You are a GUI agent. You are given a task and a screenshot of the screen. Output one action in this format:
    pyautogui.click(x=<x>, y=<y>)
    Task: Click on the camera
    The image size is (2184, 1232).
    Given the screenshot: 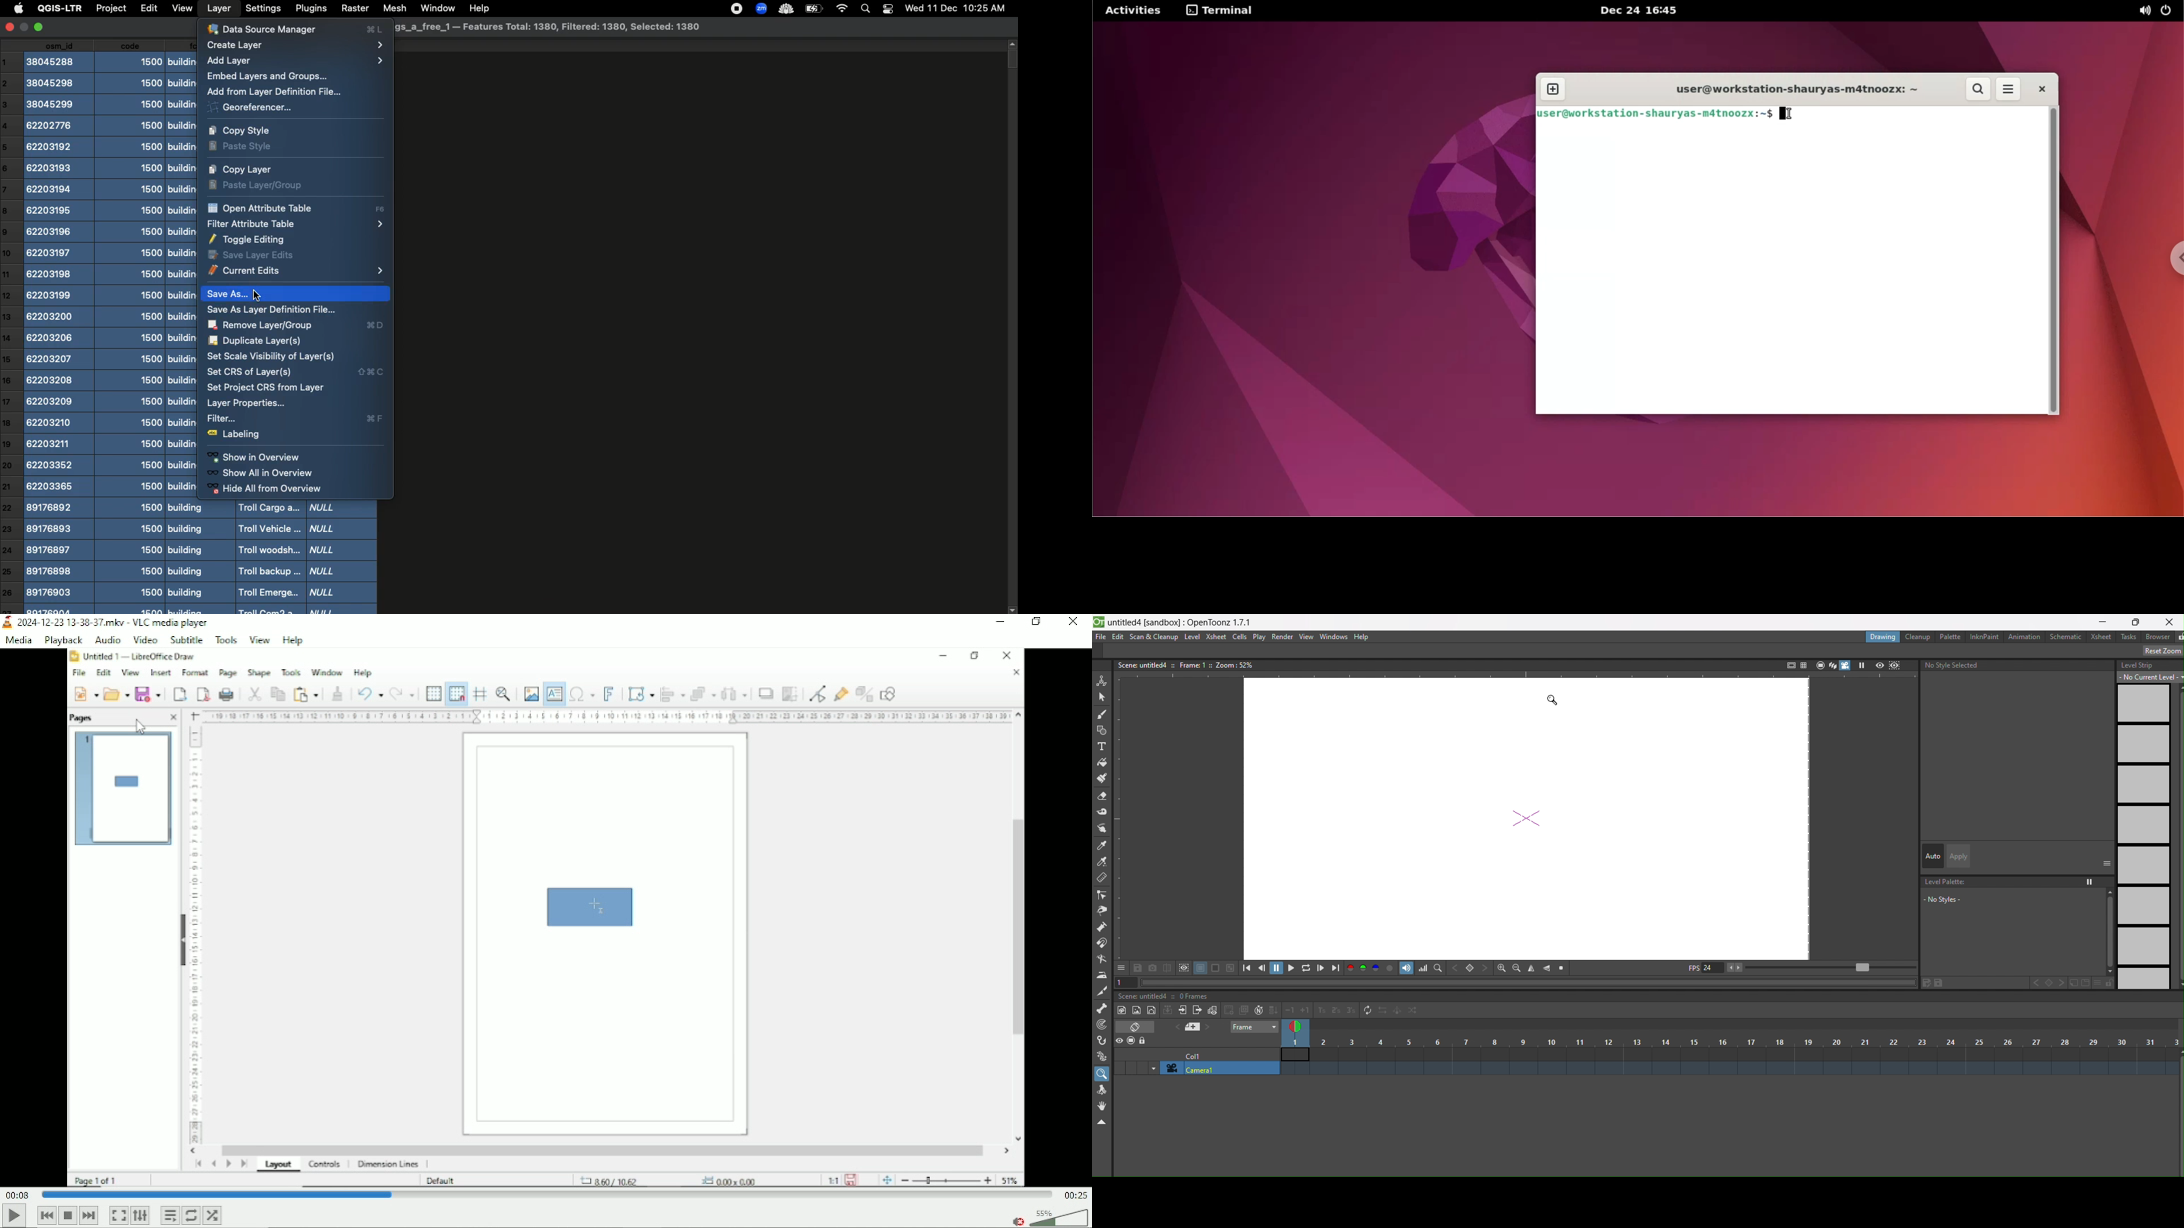 What is the action you would take?
    pyautogui.click(x=1214, y=1069)
    